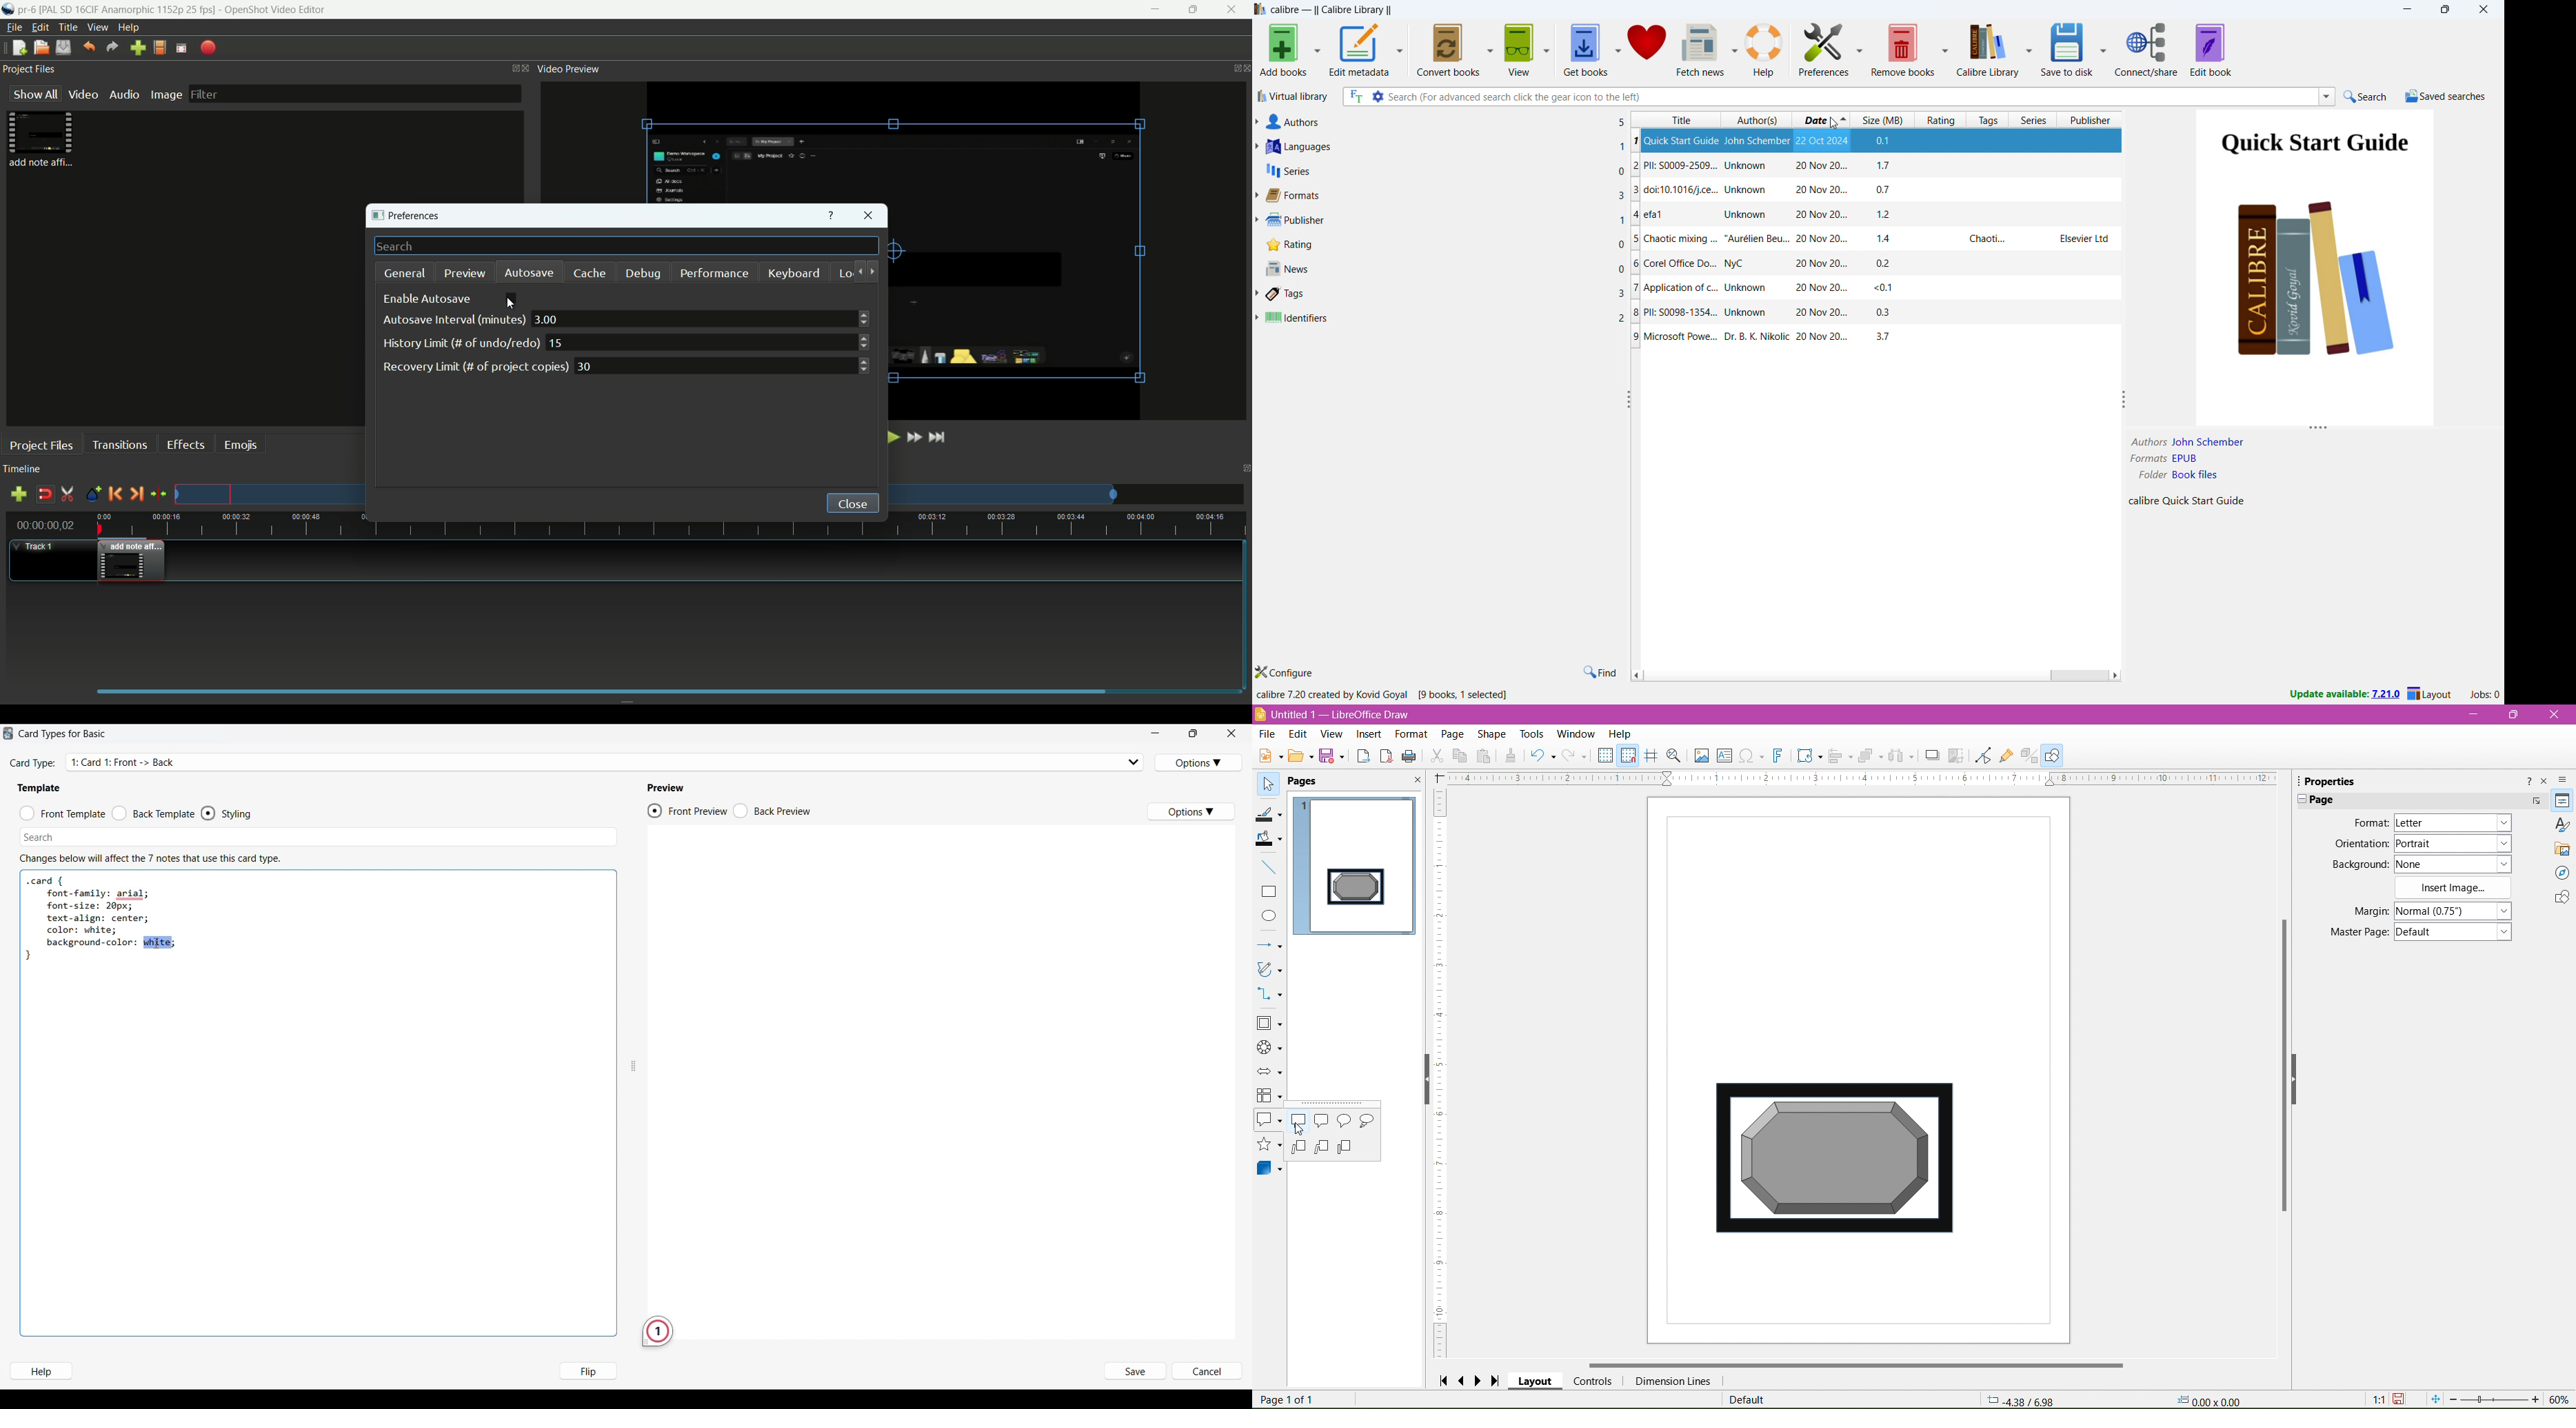  I want to click on 0.7, so click(1888, 166).